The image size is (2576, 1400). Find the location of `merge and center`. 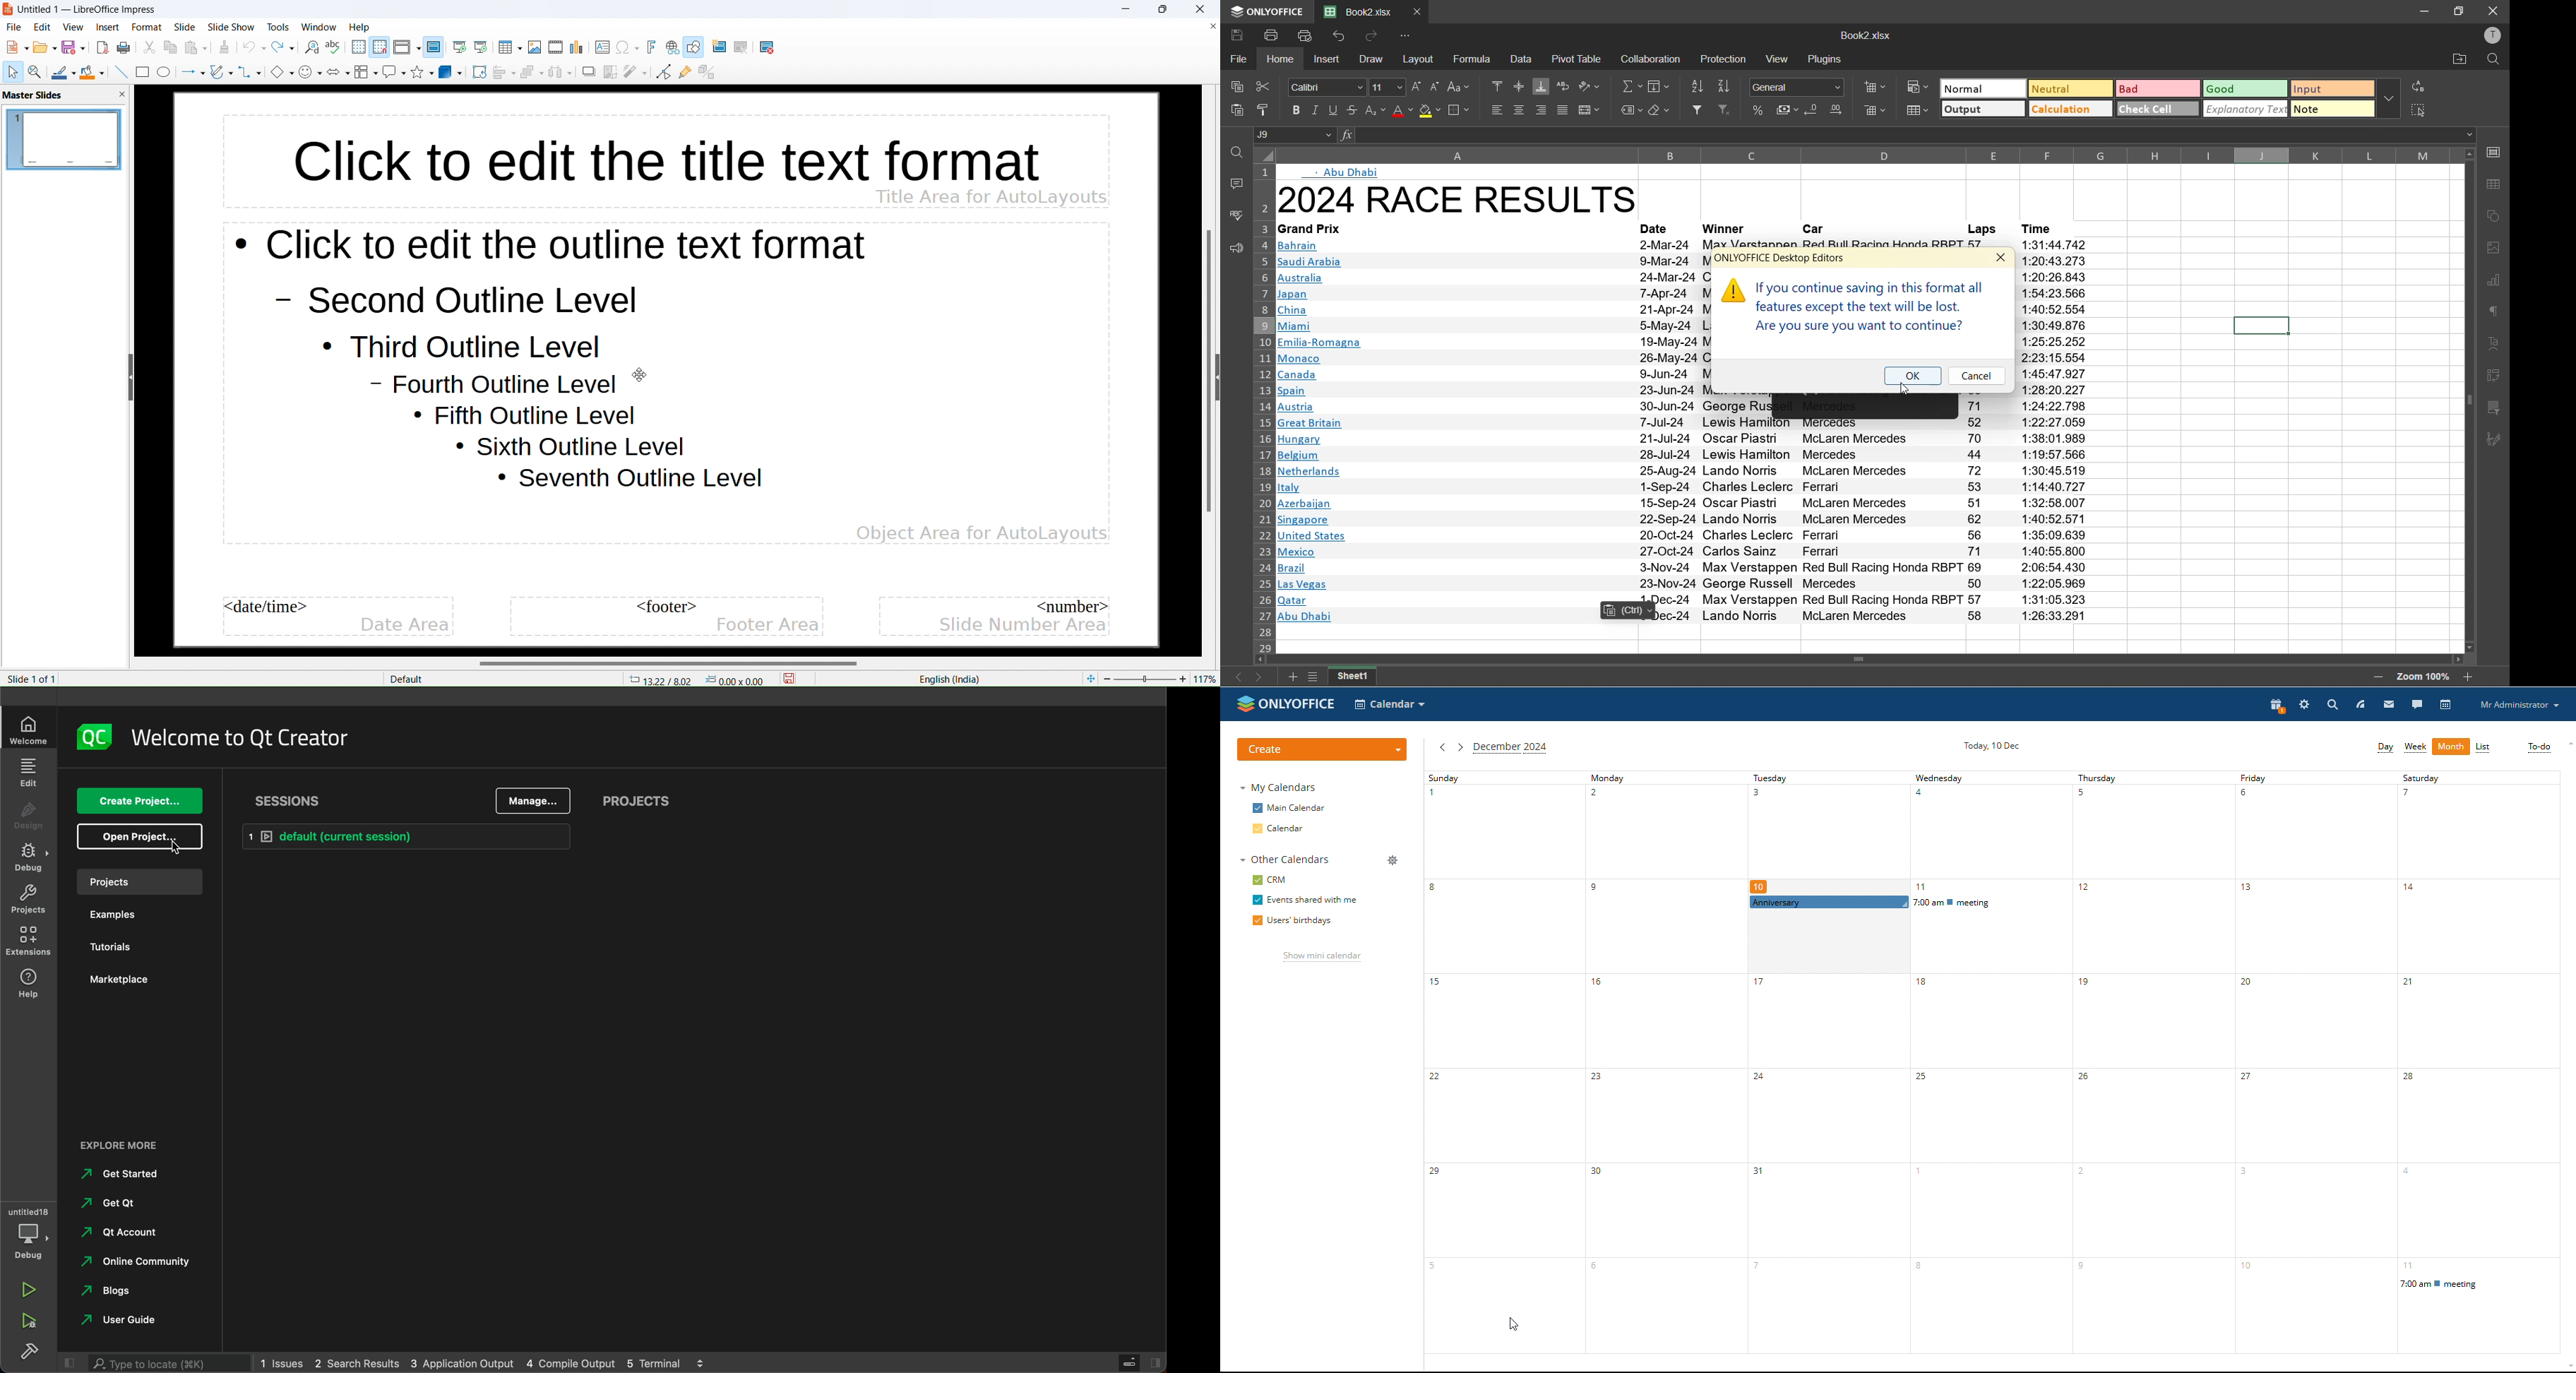

merge and center is located at coordinates (1590, 110).